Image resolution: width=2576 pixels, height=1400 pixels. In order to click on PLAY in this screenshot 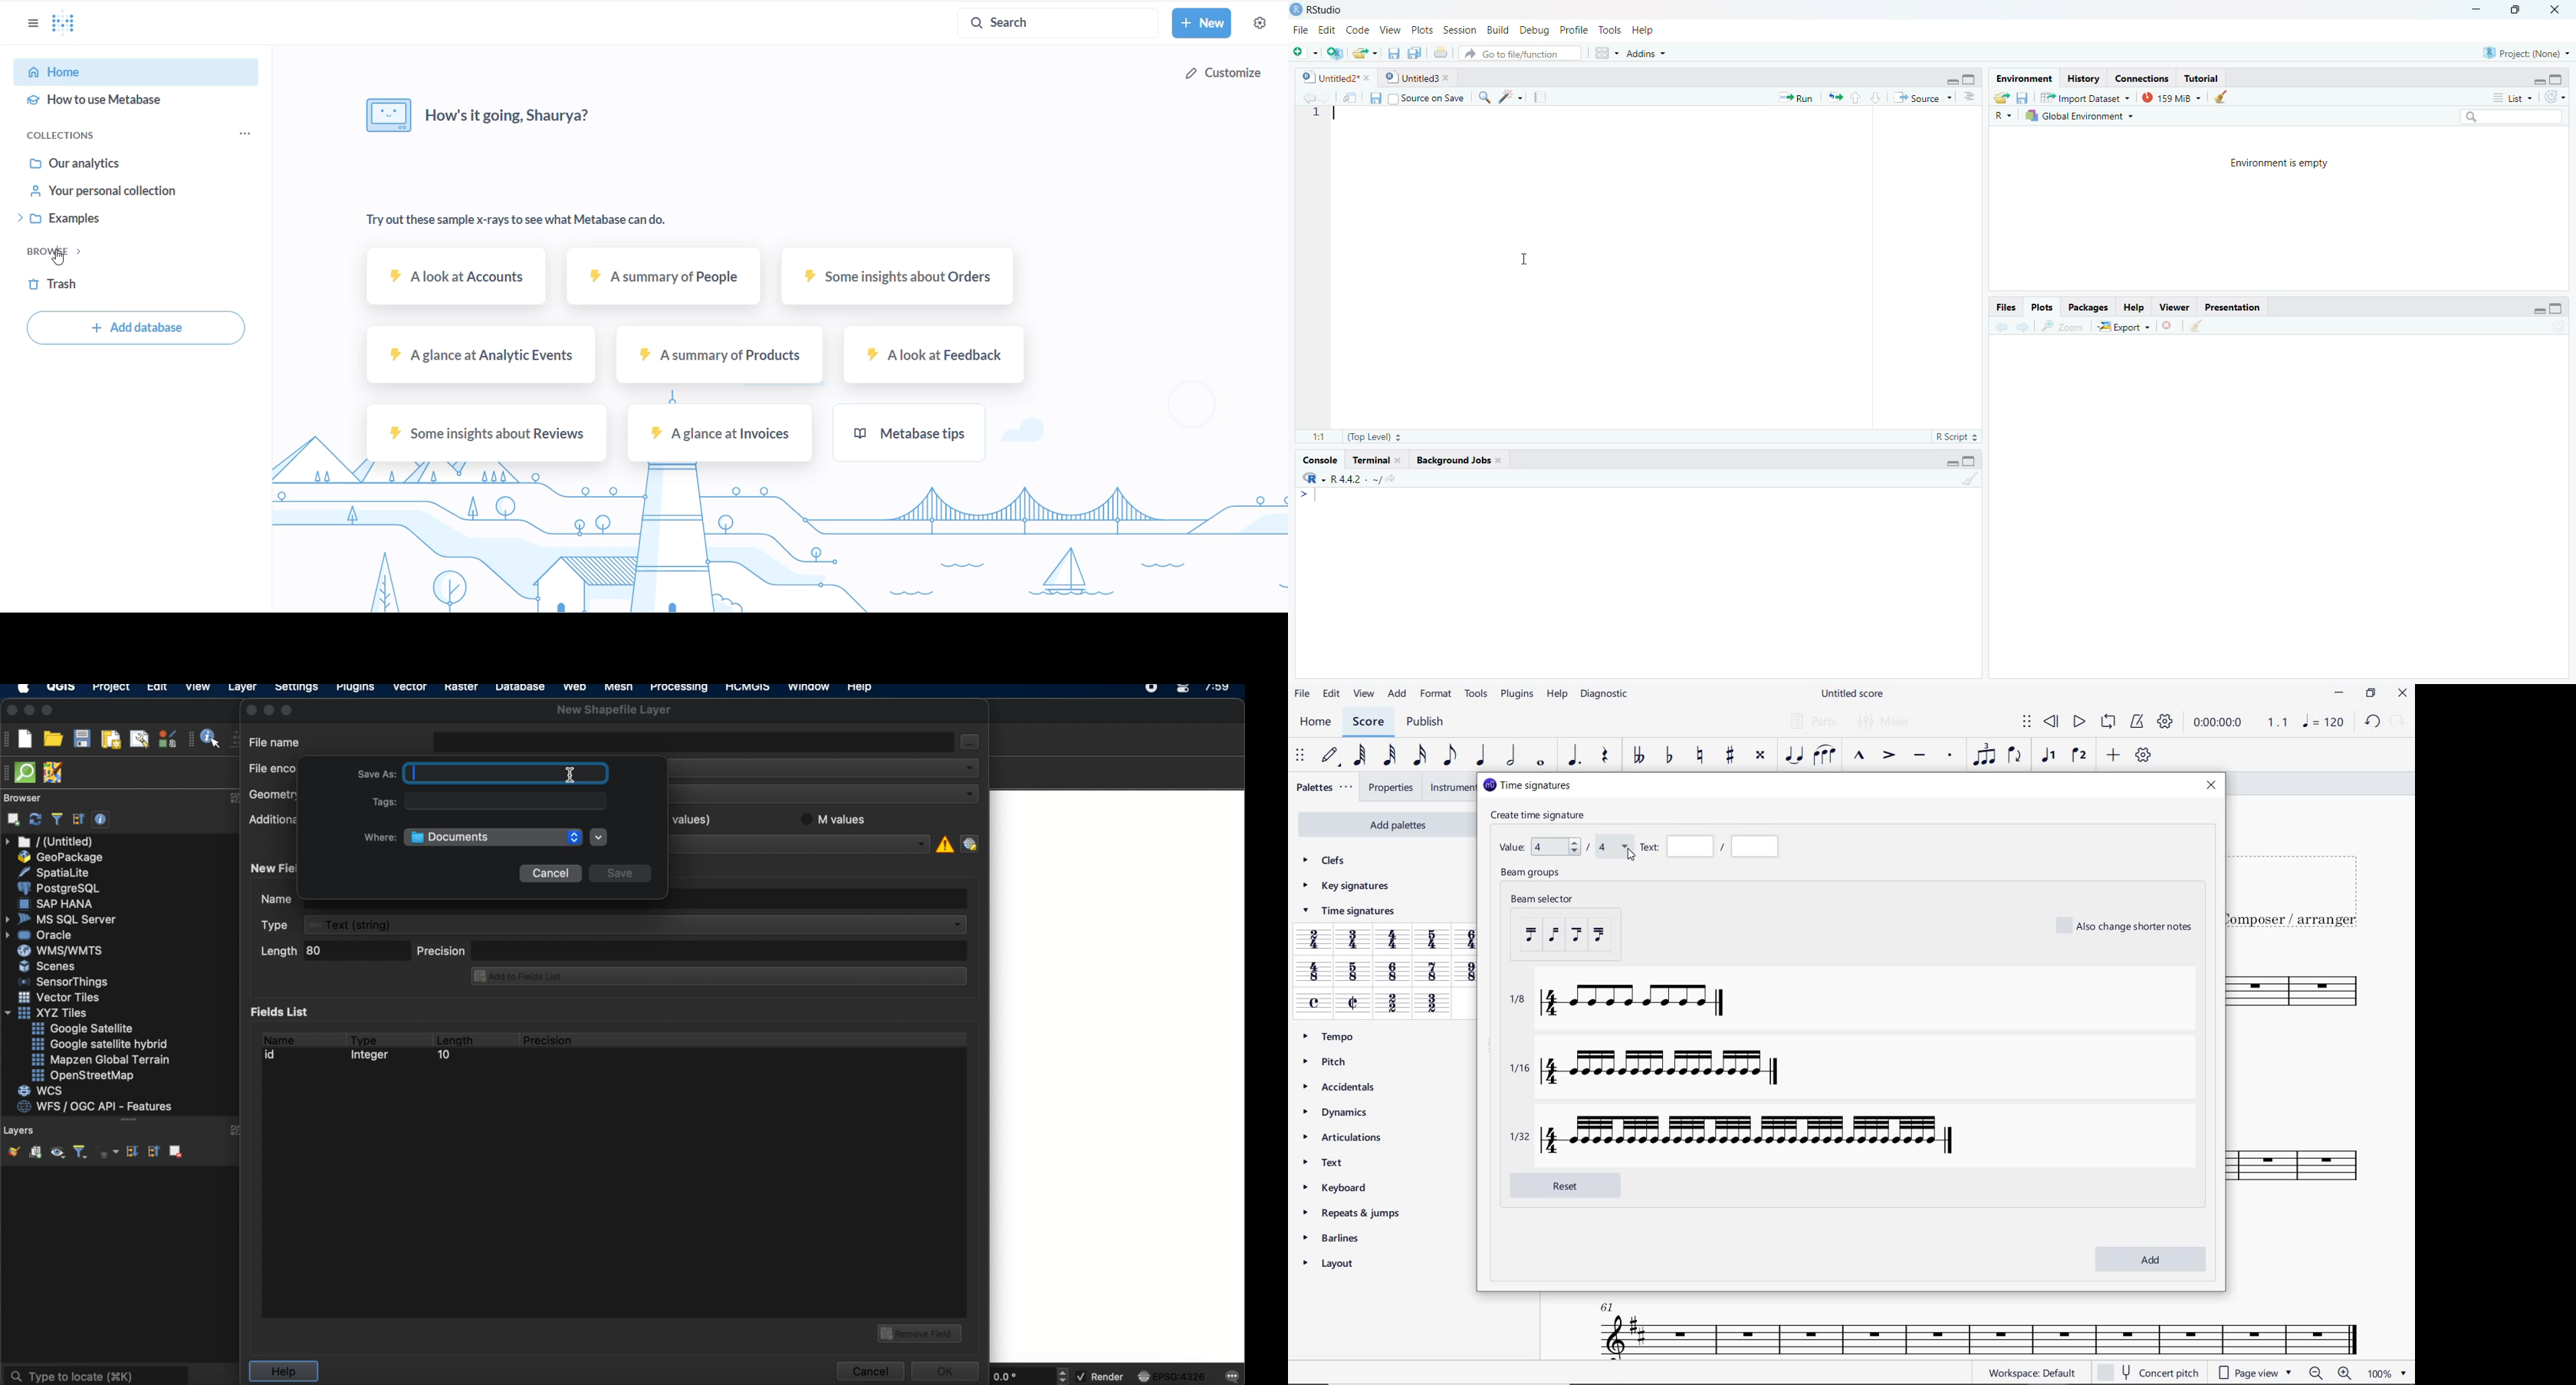, I will do `click(2079, 720)`.